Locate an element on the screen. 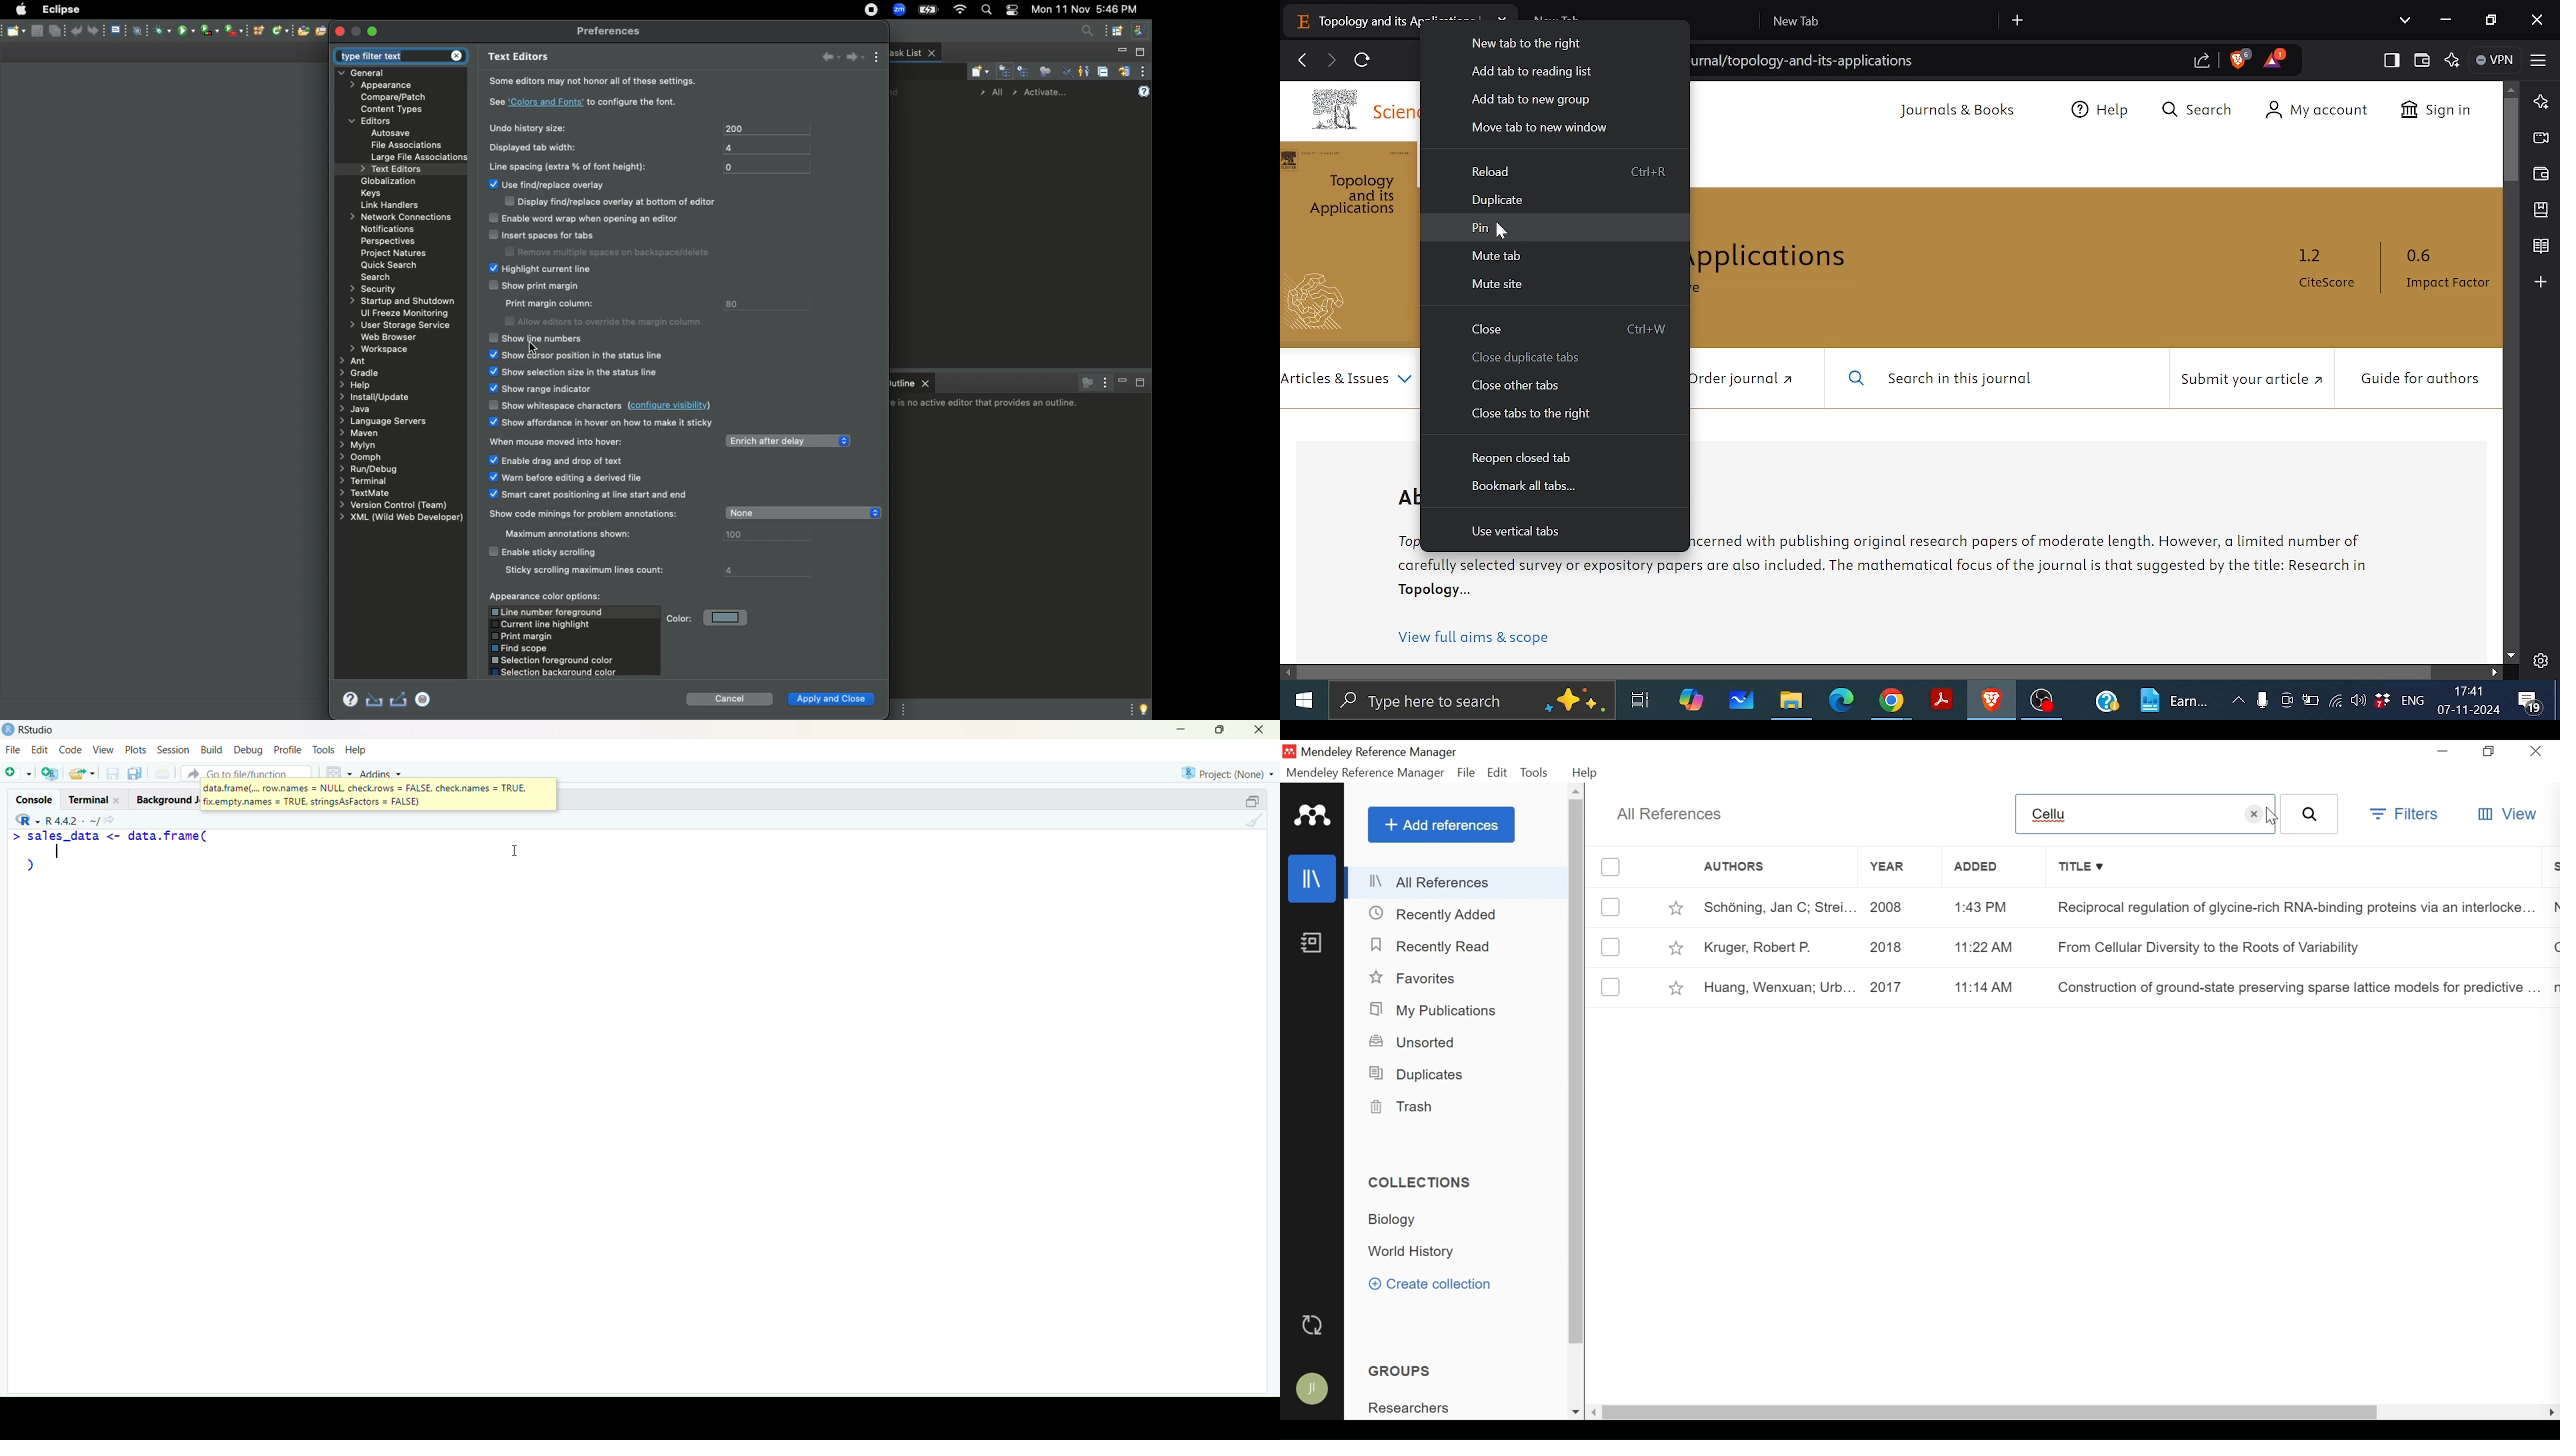 The image size is (2576, 1456). File is located at coordinates (13, 751).